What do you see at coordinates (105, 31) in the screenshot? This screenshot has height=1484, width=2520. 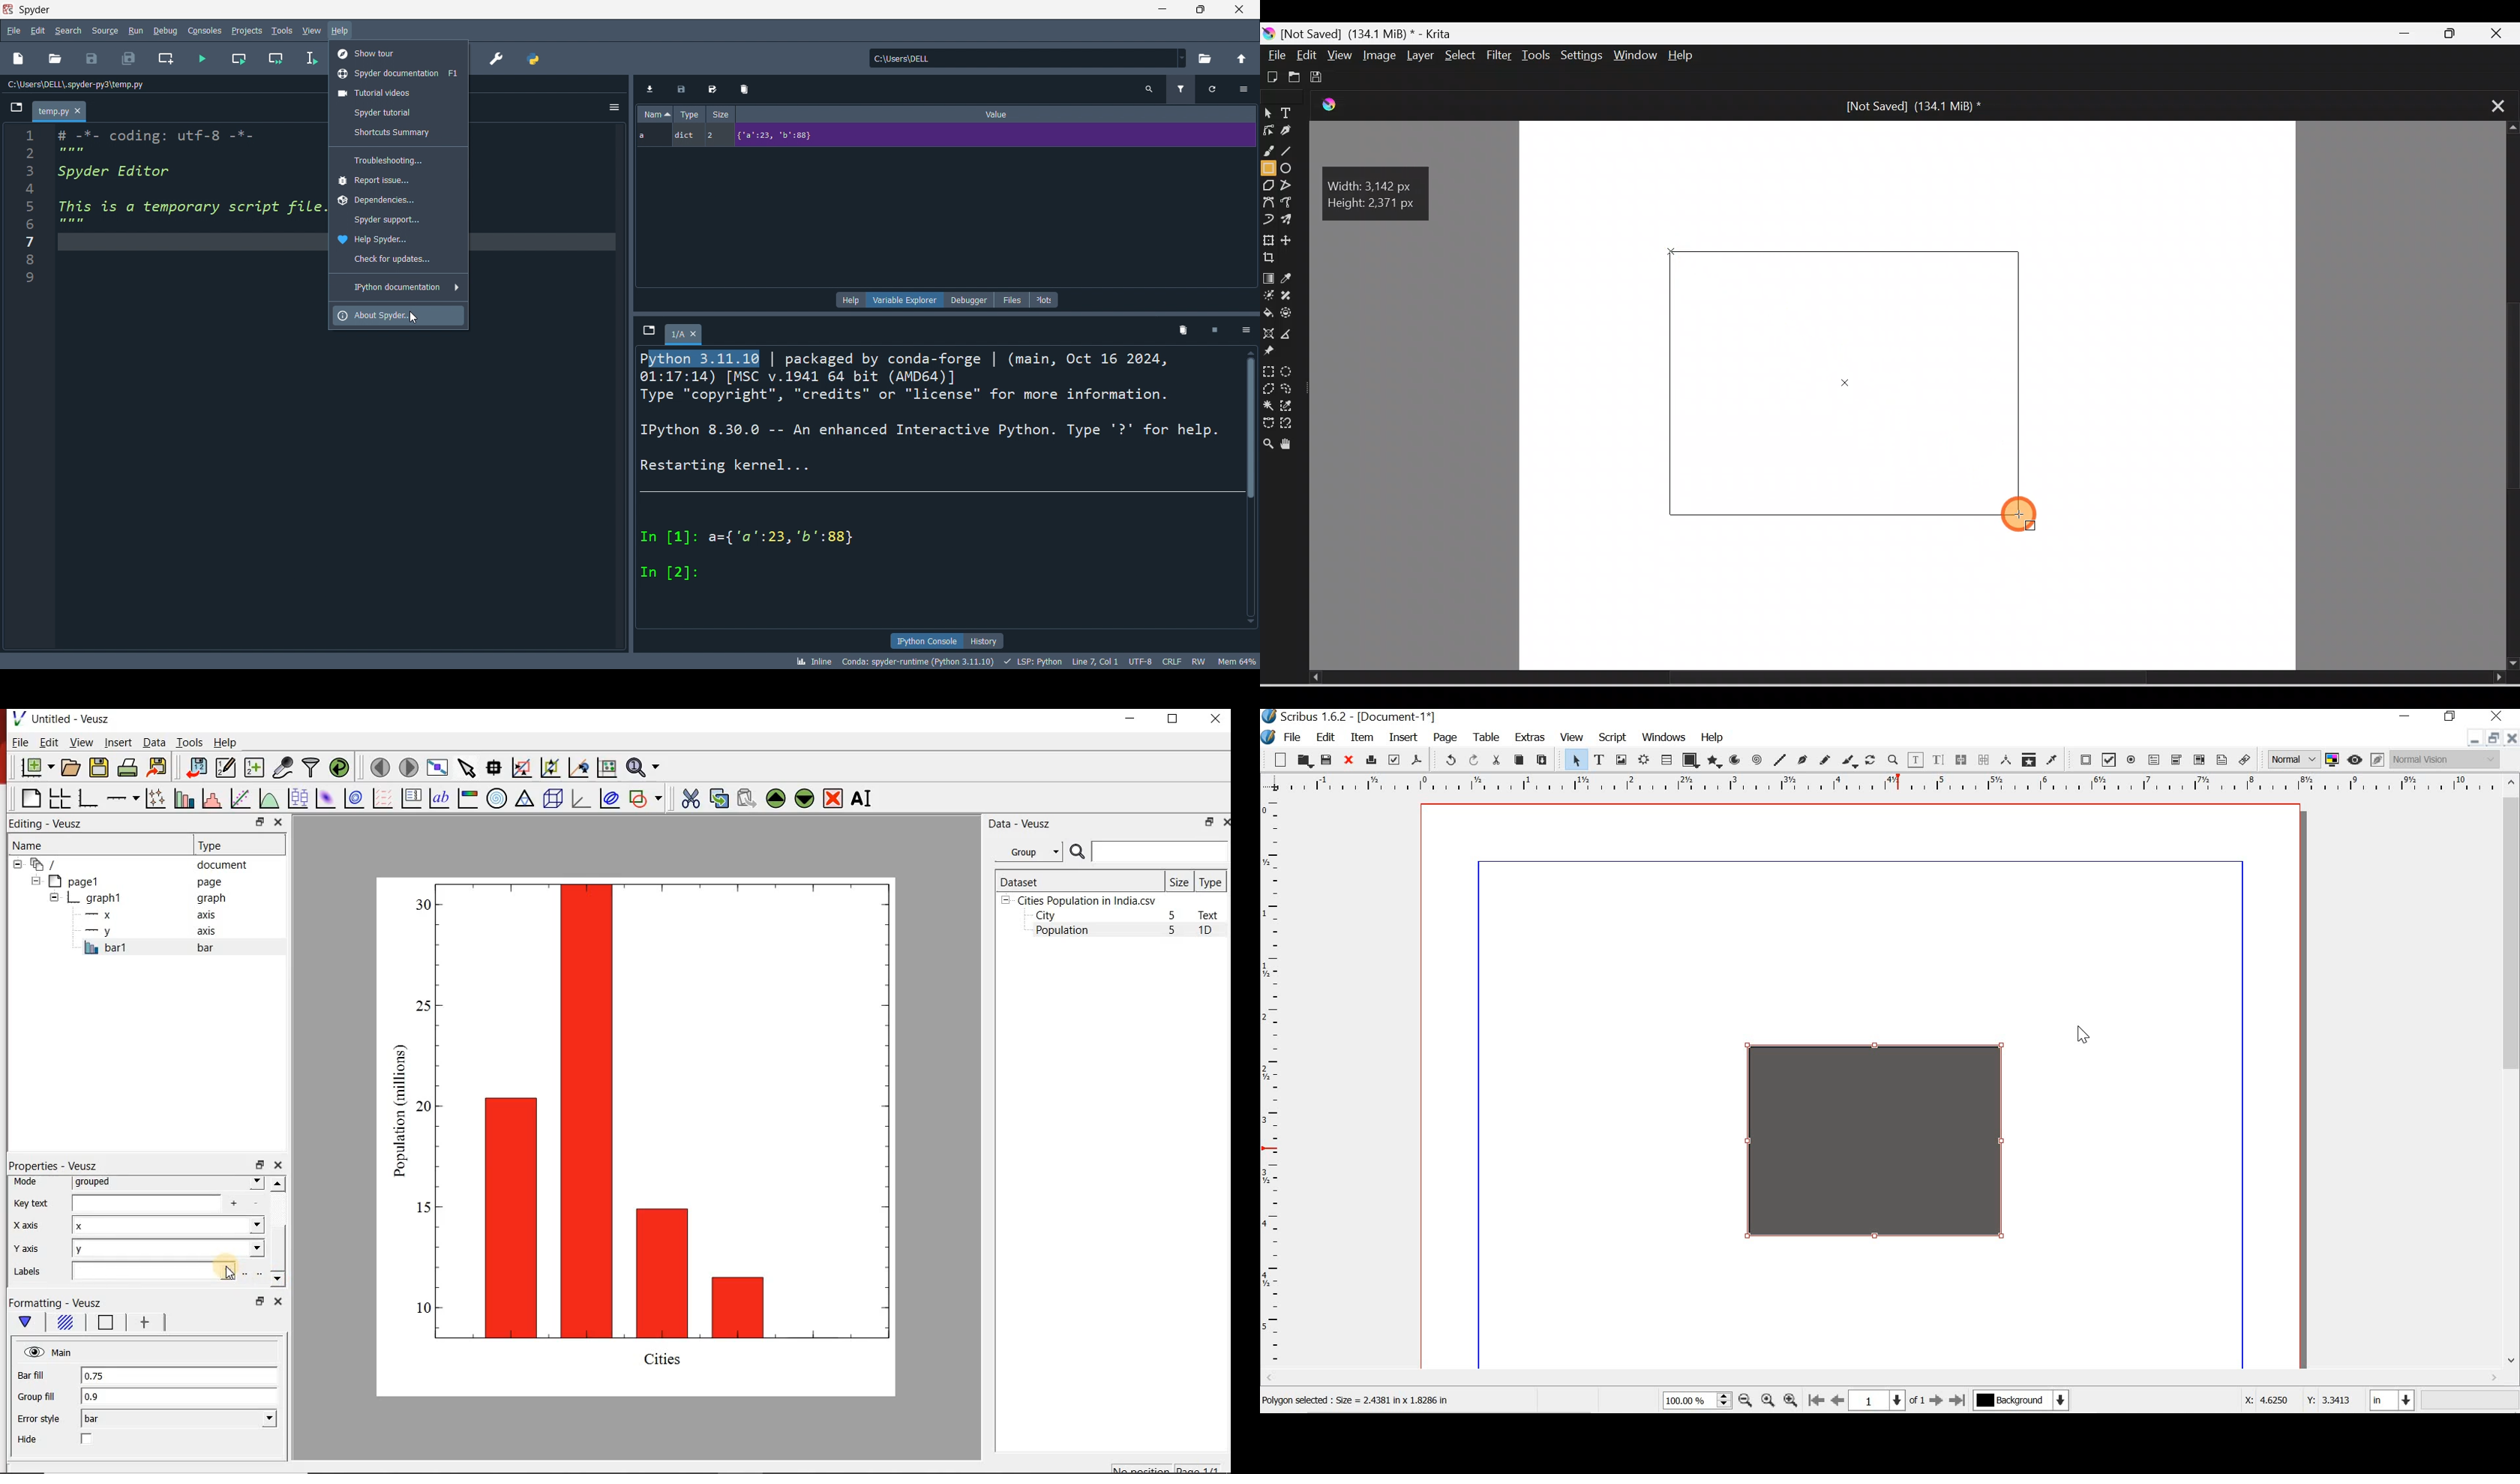 I see `source` at bounding box center [105, 31].